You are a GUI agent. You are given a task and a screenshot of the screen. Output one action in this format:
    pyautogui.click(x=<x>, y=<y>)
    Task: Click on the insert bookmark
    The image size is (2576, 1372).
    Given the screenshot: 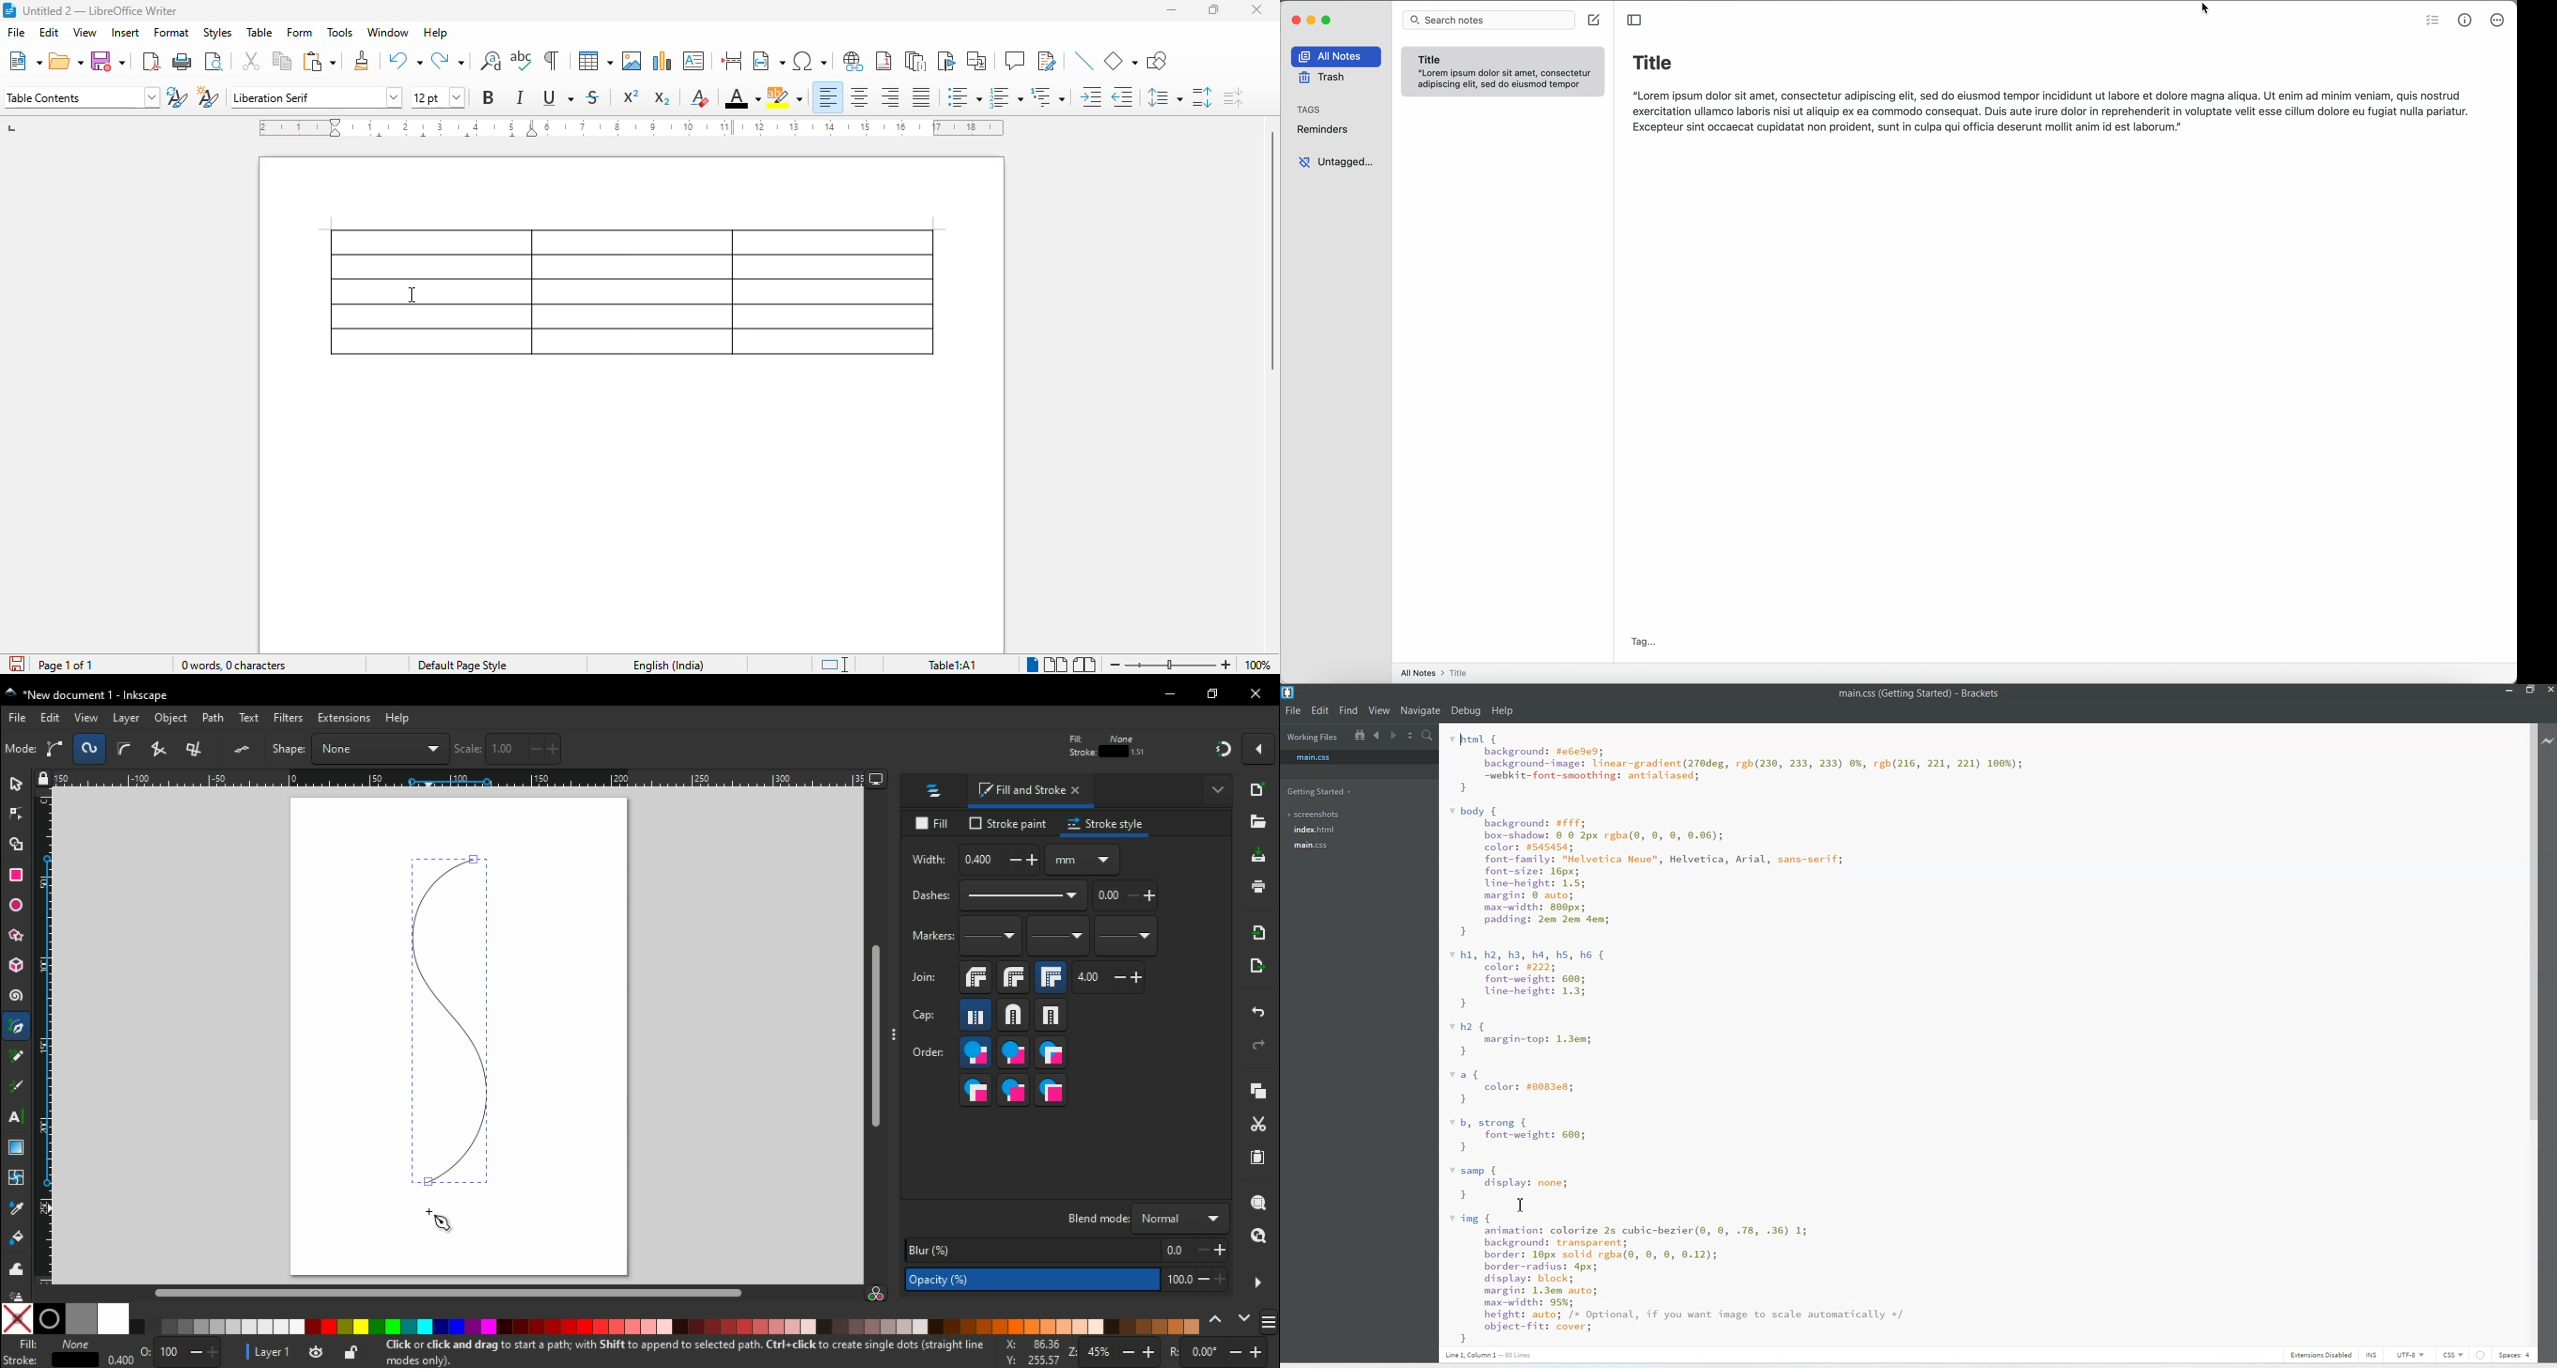 What is the action you would take?
    pyautogui.click(x=945, y=61)
    